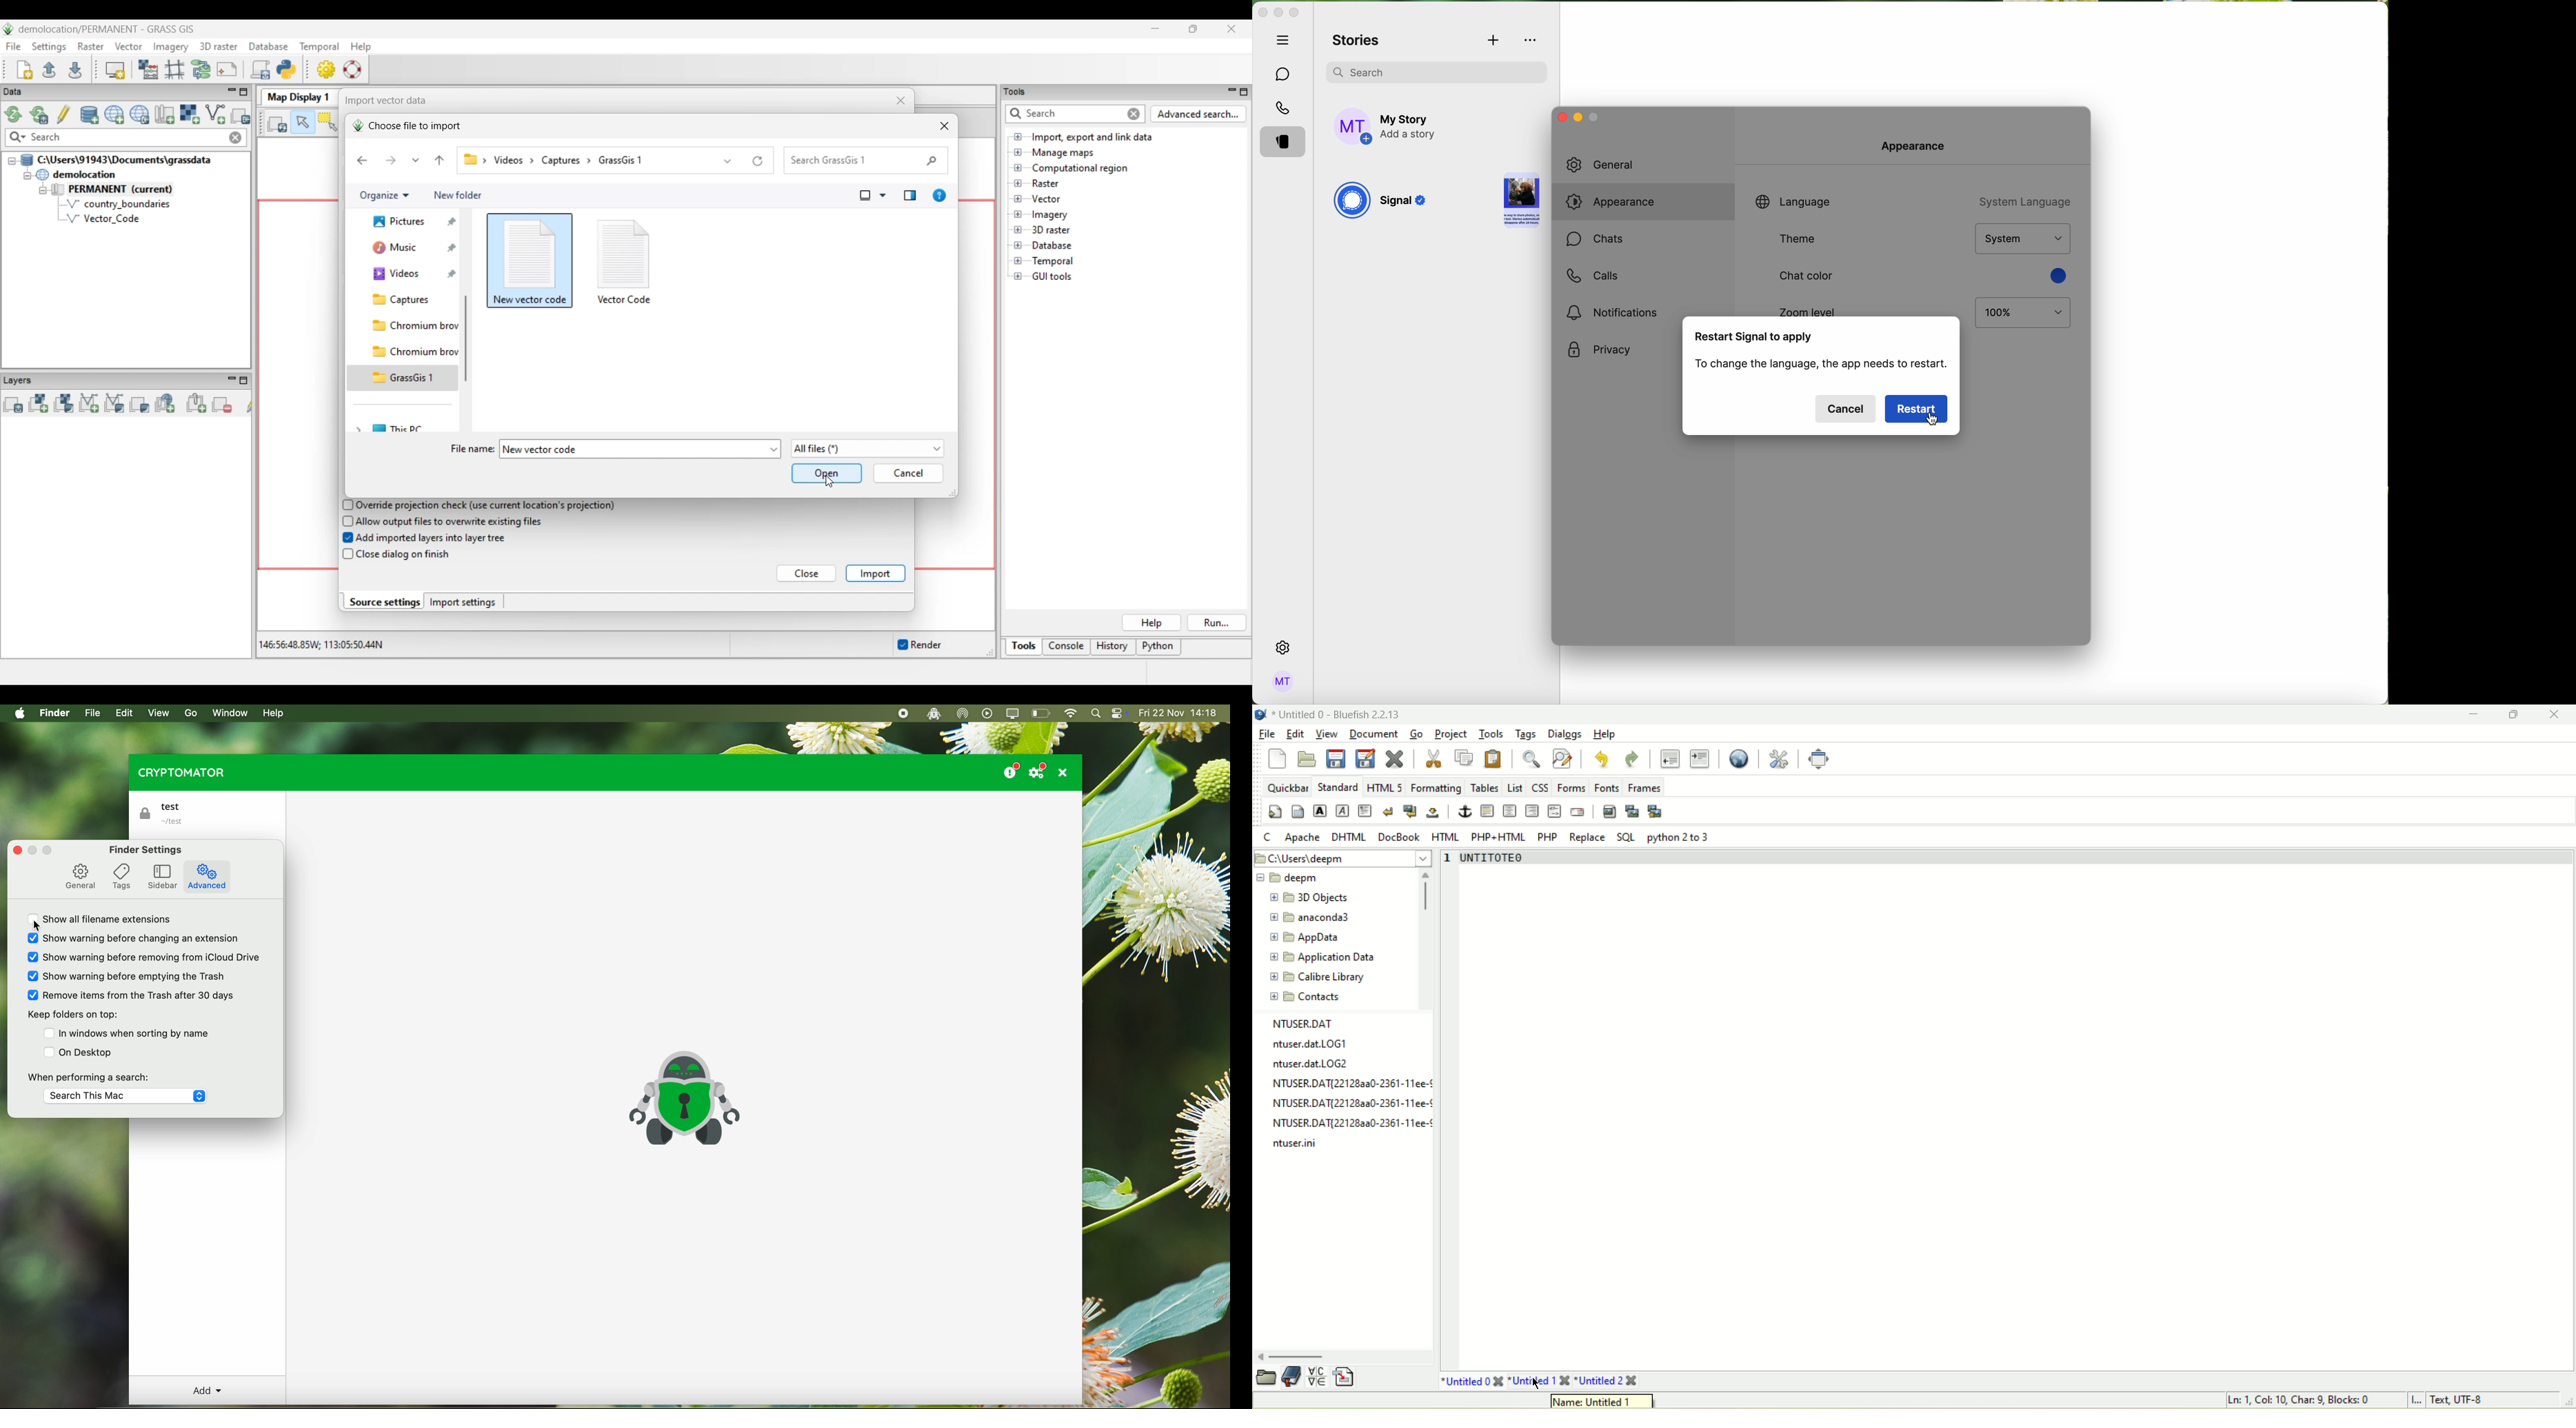 Image resolution: width=2576 pixels, height=1428 pixels. Describe the element at coordinates (25, 70) in the screenshot. I see `Create new workspace` at that location.